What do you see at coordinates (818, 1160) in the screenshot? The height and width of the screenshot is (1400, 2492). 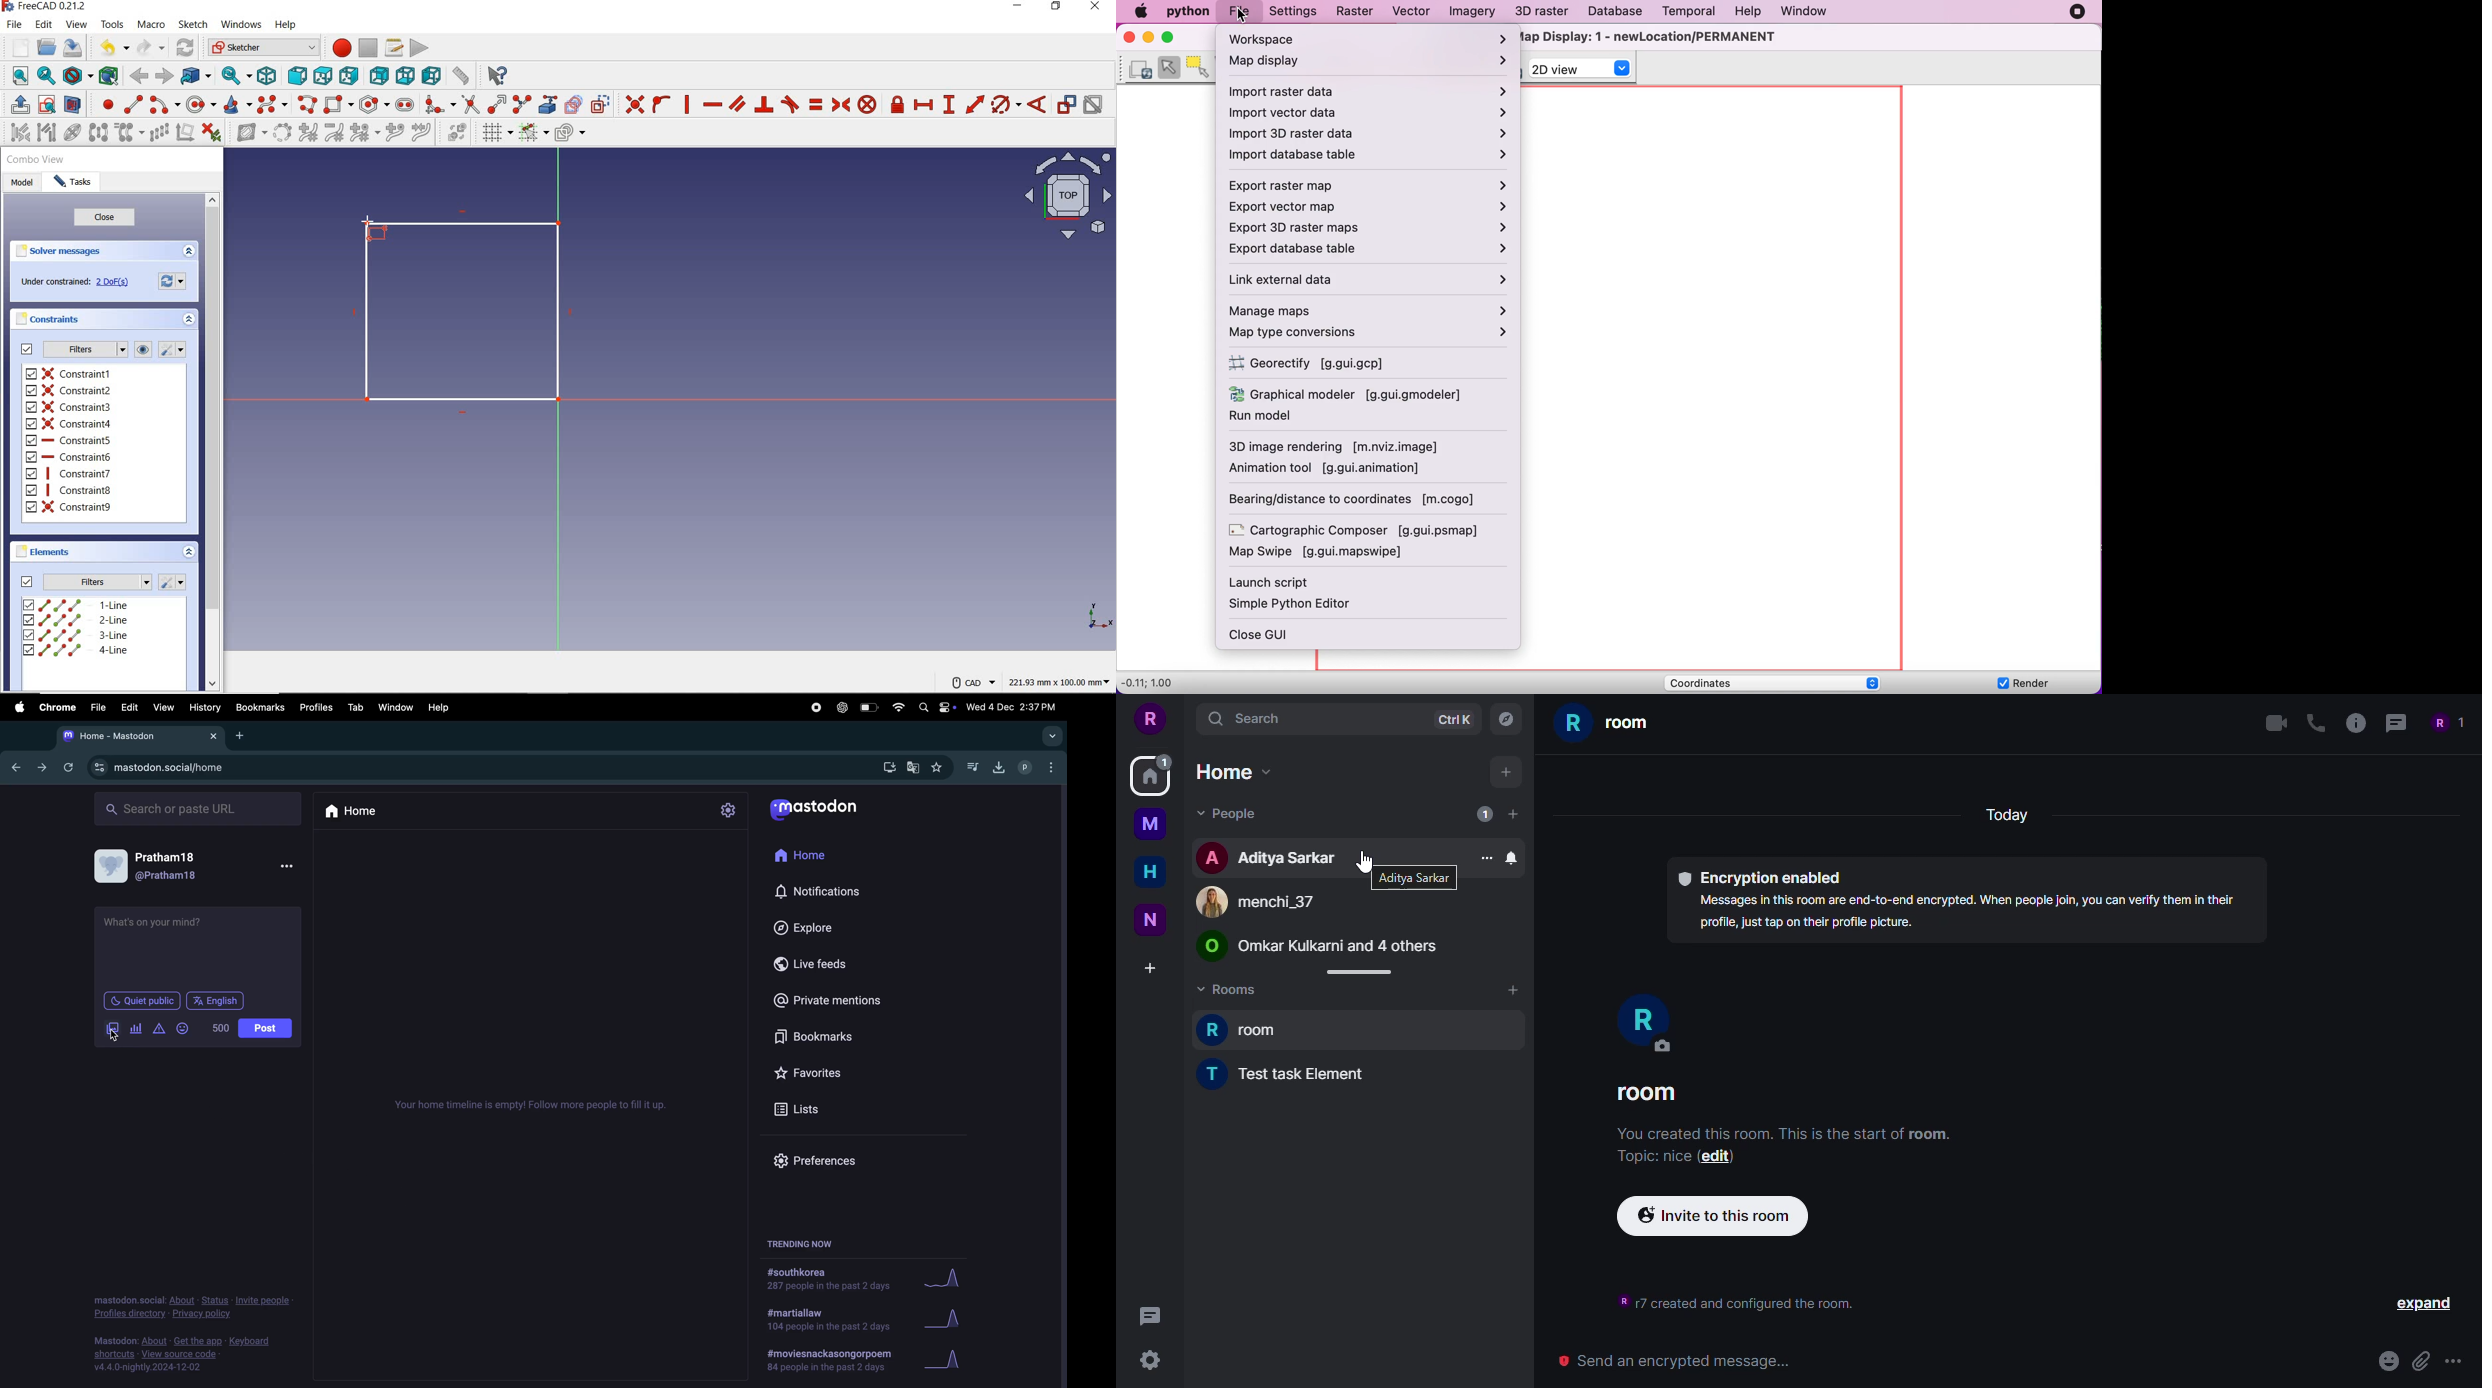 I see `prefrences` at bounding box center [818, 1160].